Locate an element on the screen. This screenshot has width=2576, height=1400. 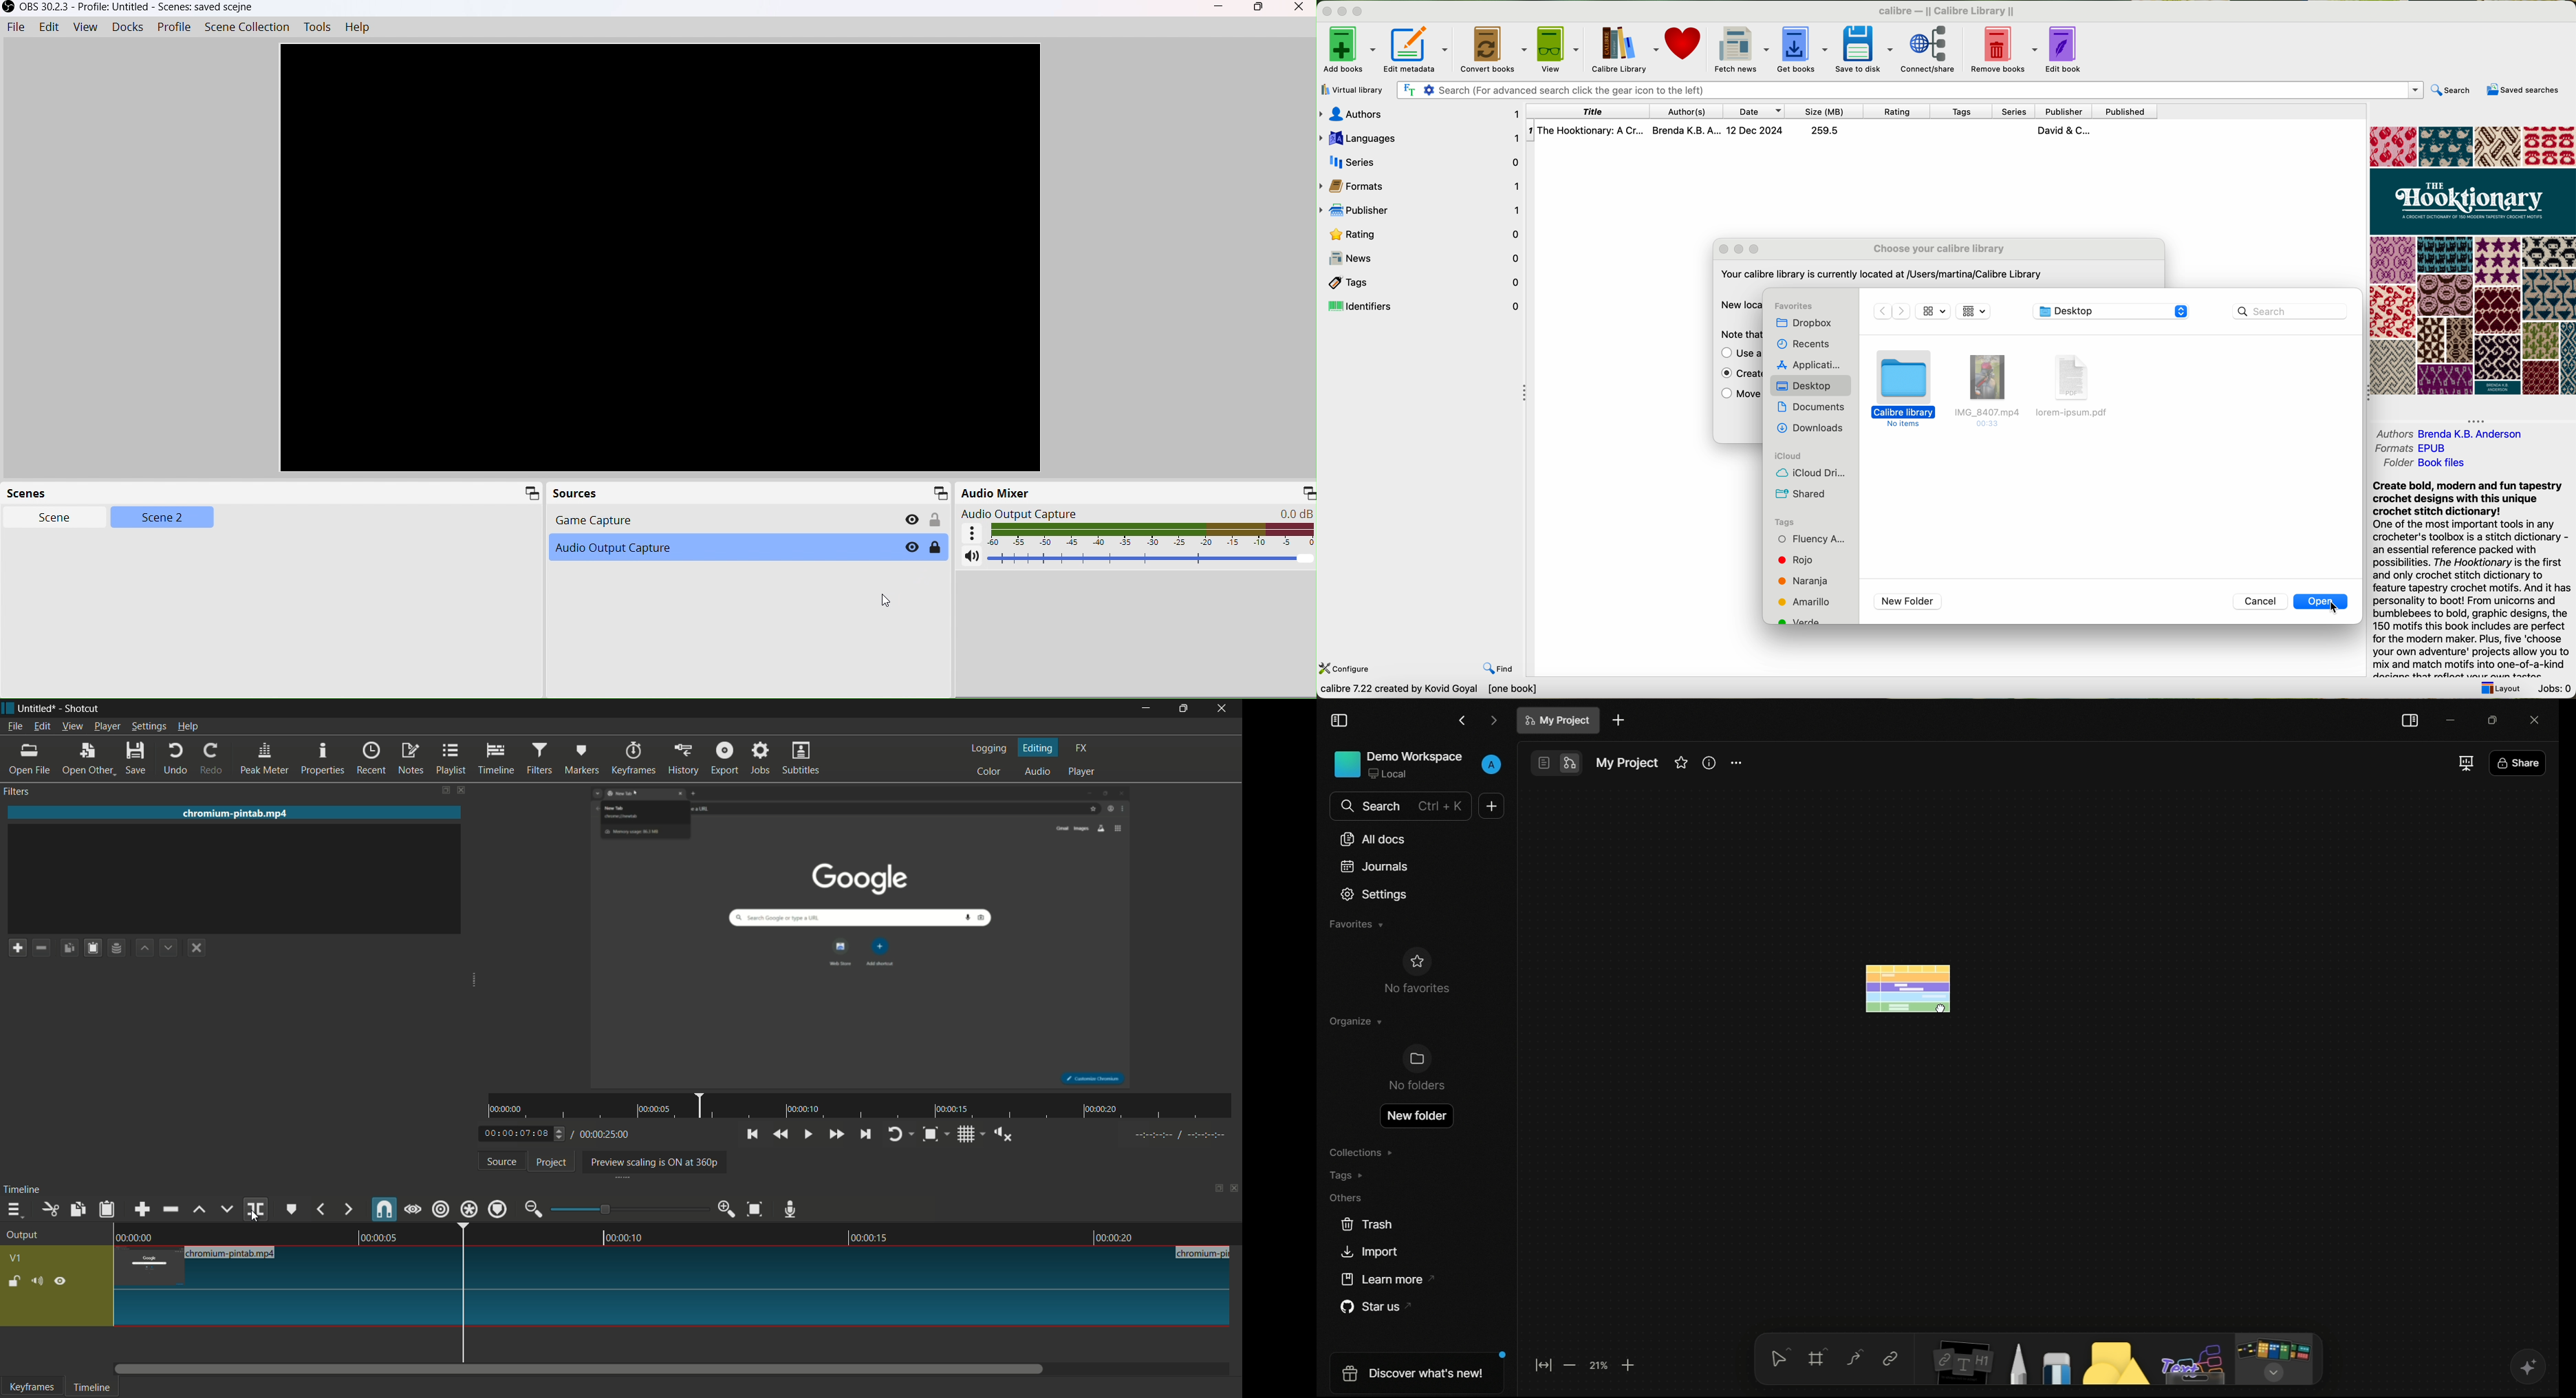
project settings is located at coordinates (1737, 763).